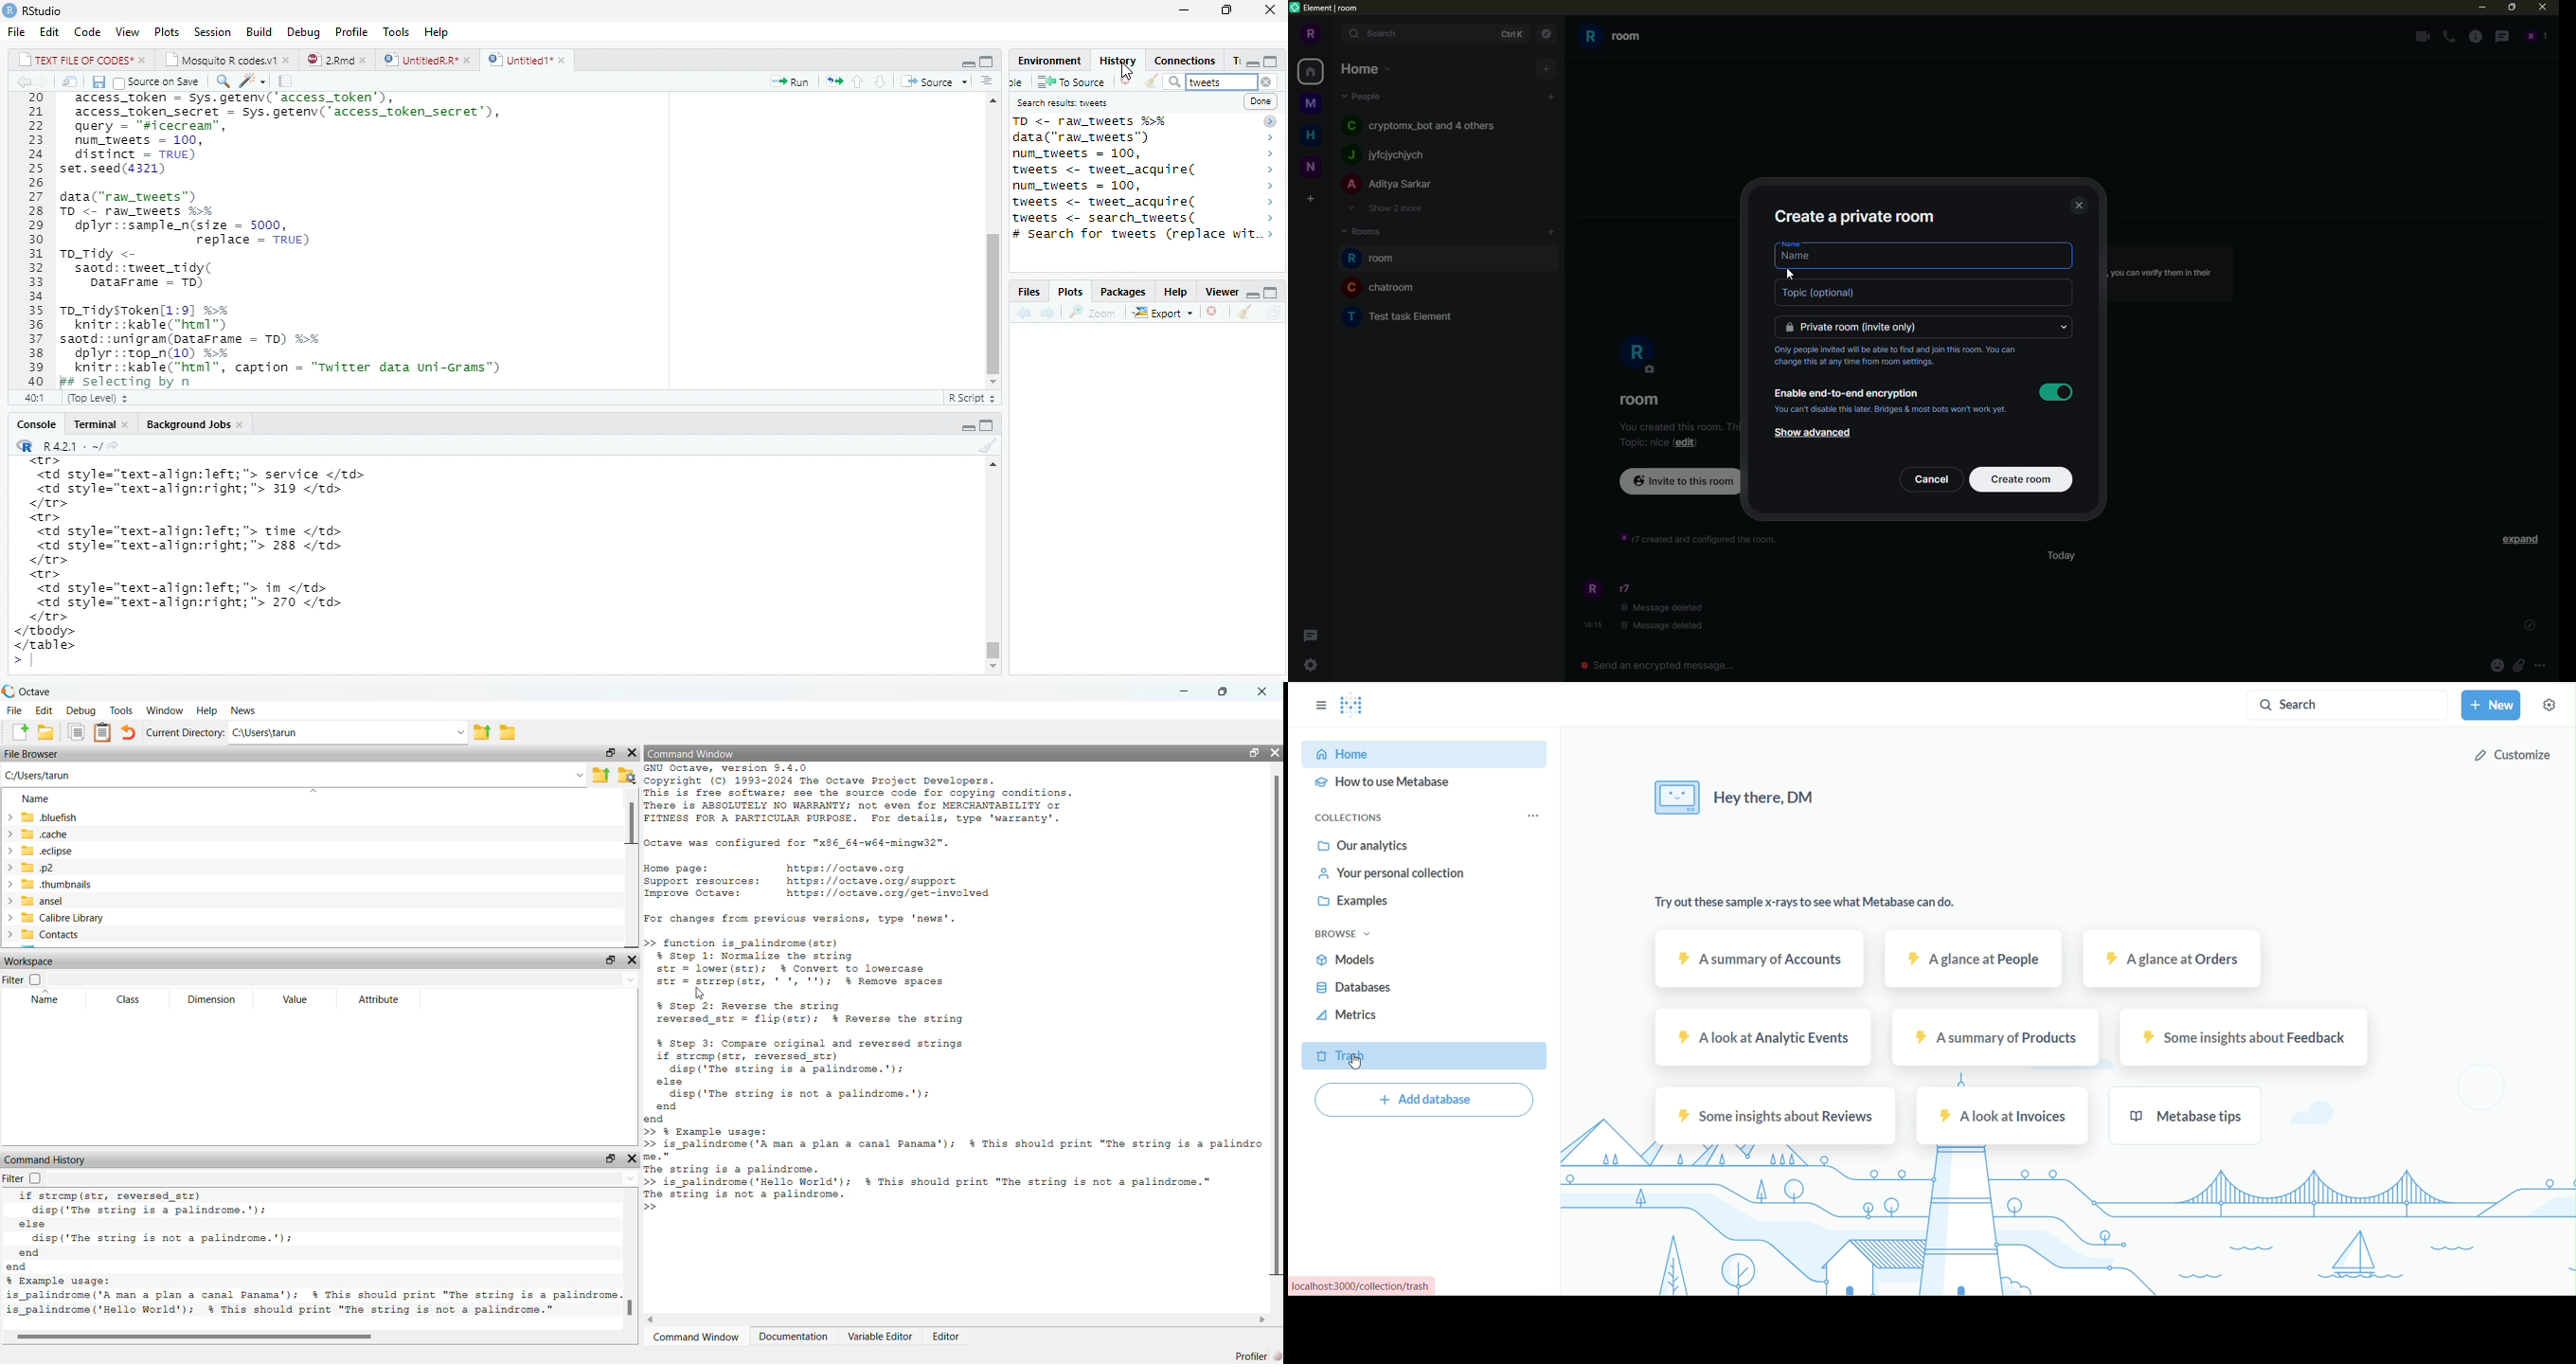  I want to click on clear console, so click(984, 446).